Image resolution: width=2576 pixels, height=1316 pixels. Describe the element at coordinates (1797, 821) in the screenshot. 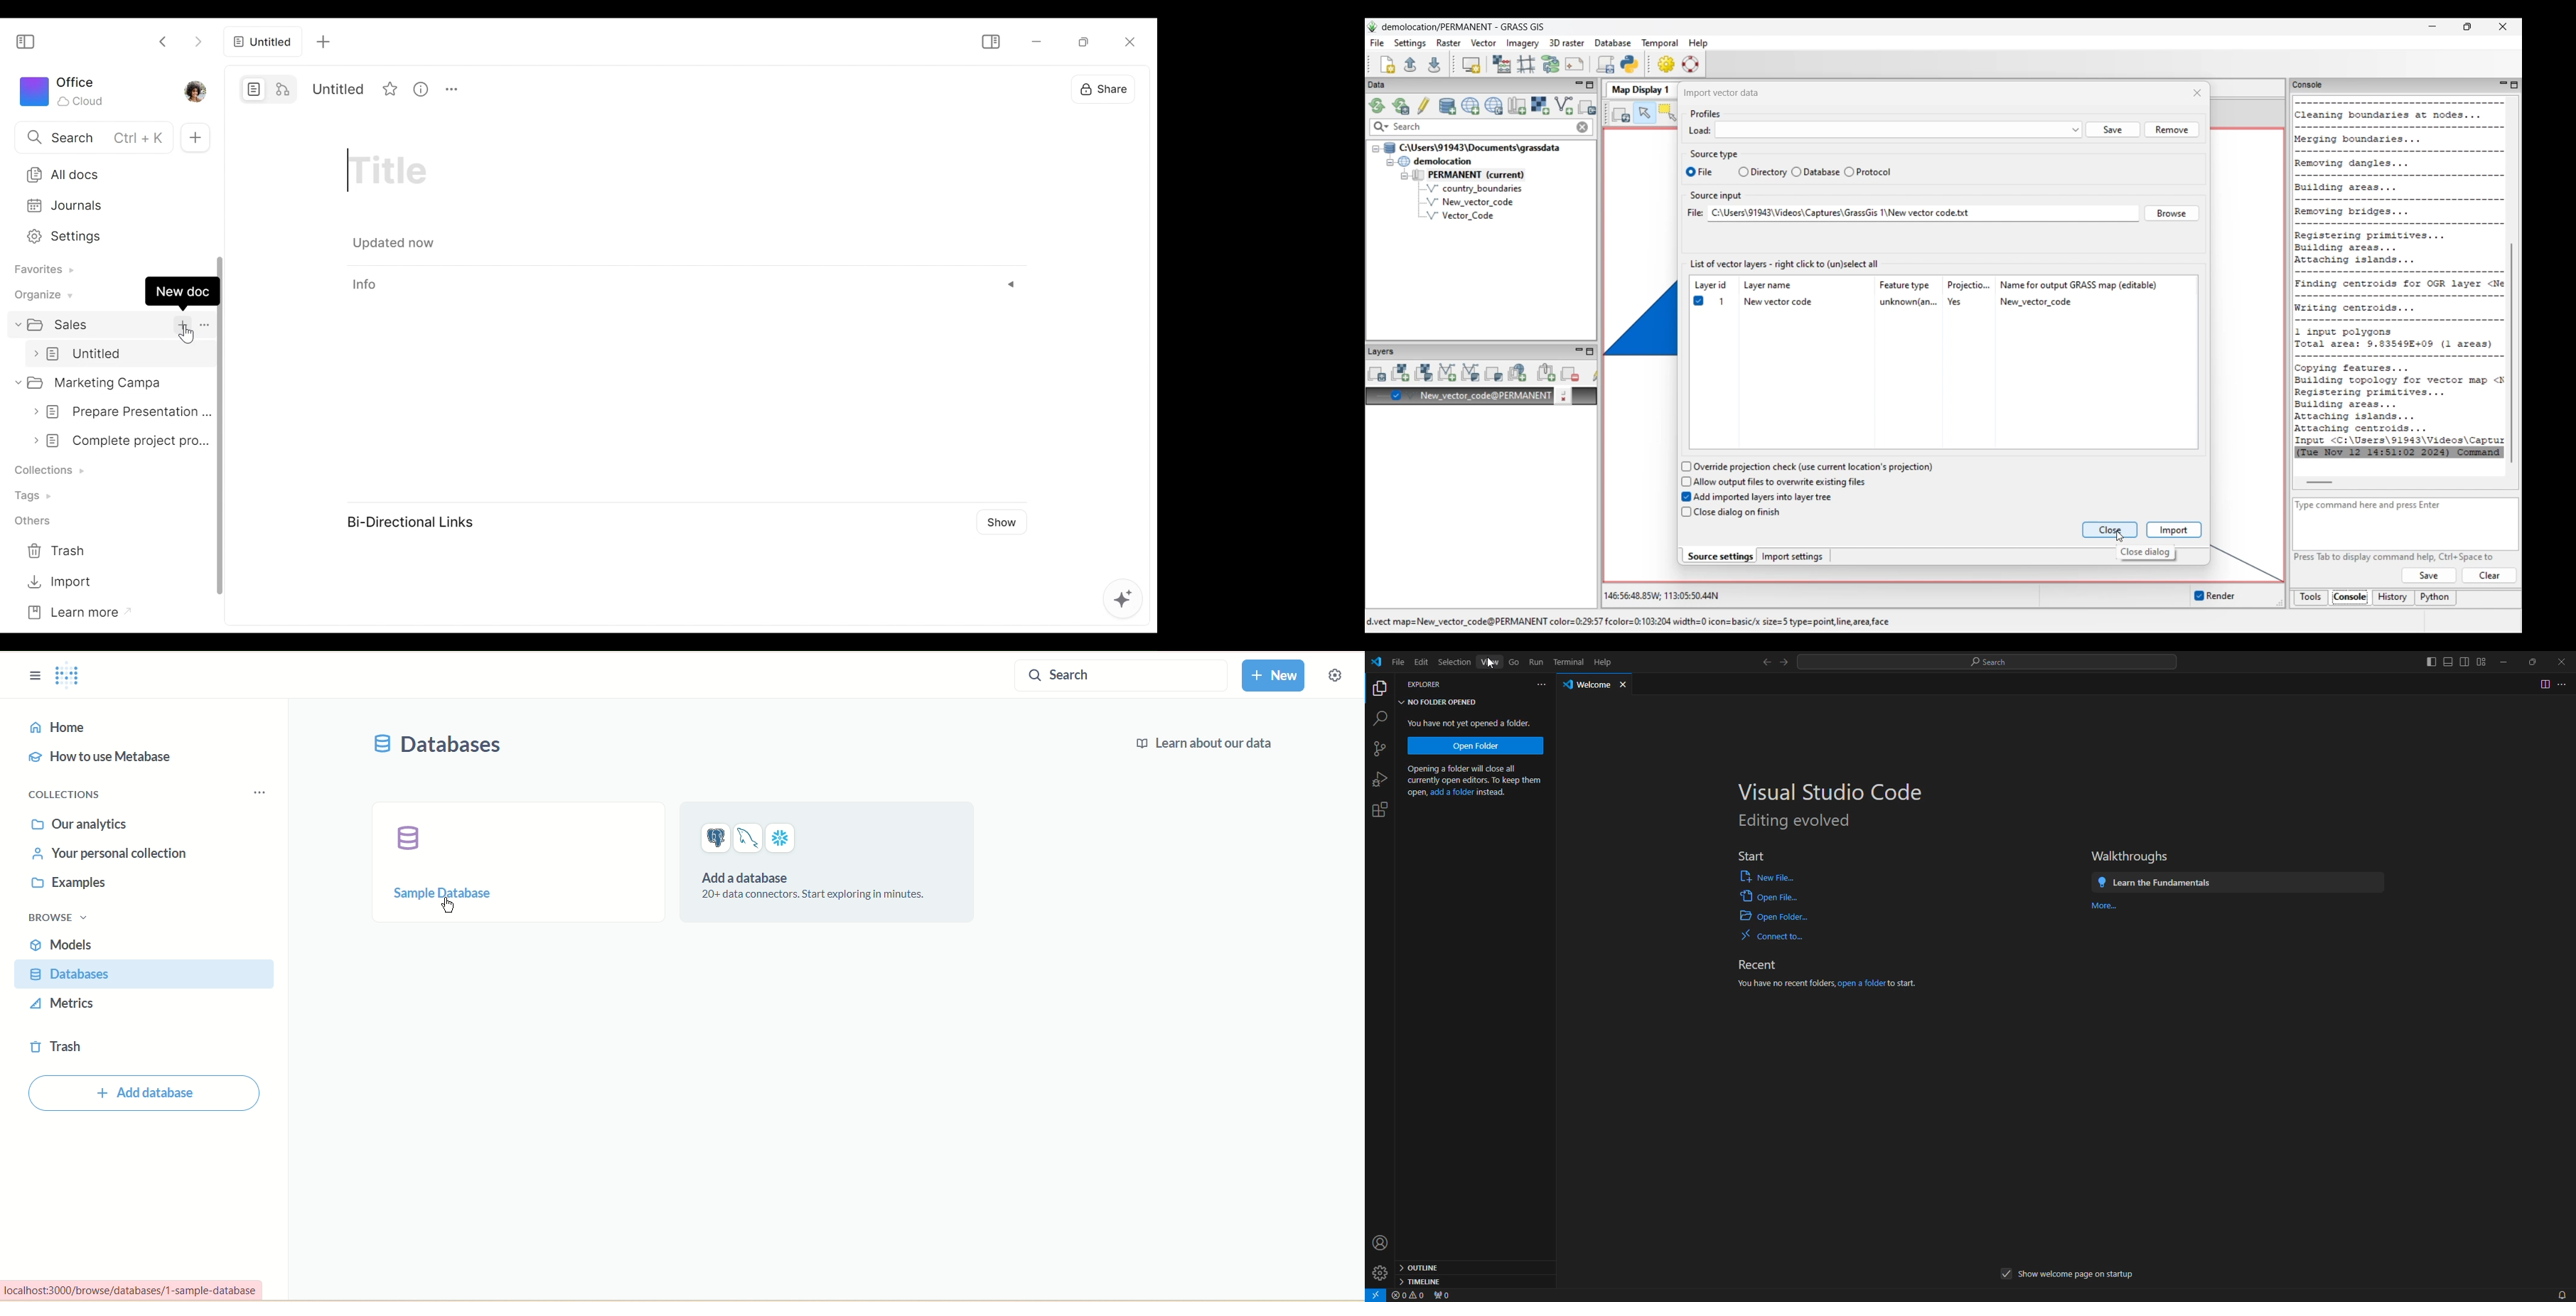

I see `Editing evolved` at that location.